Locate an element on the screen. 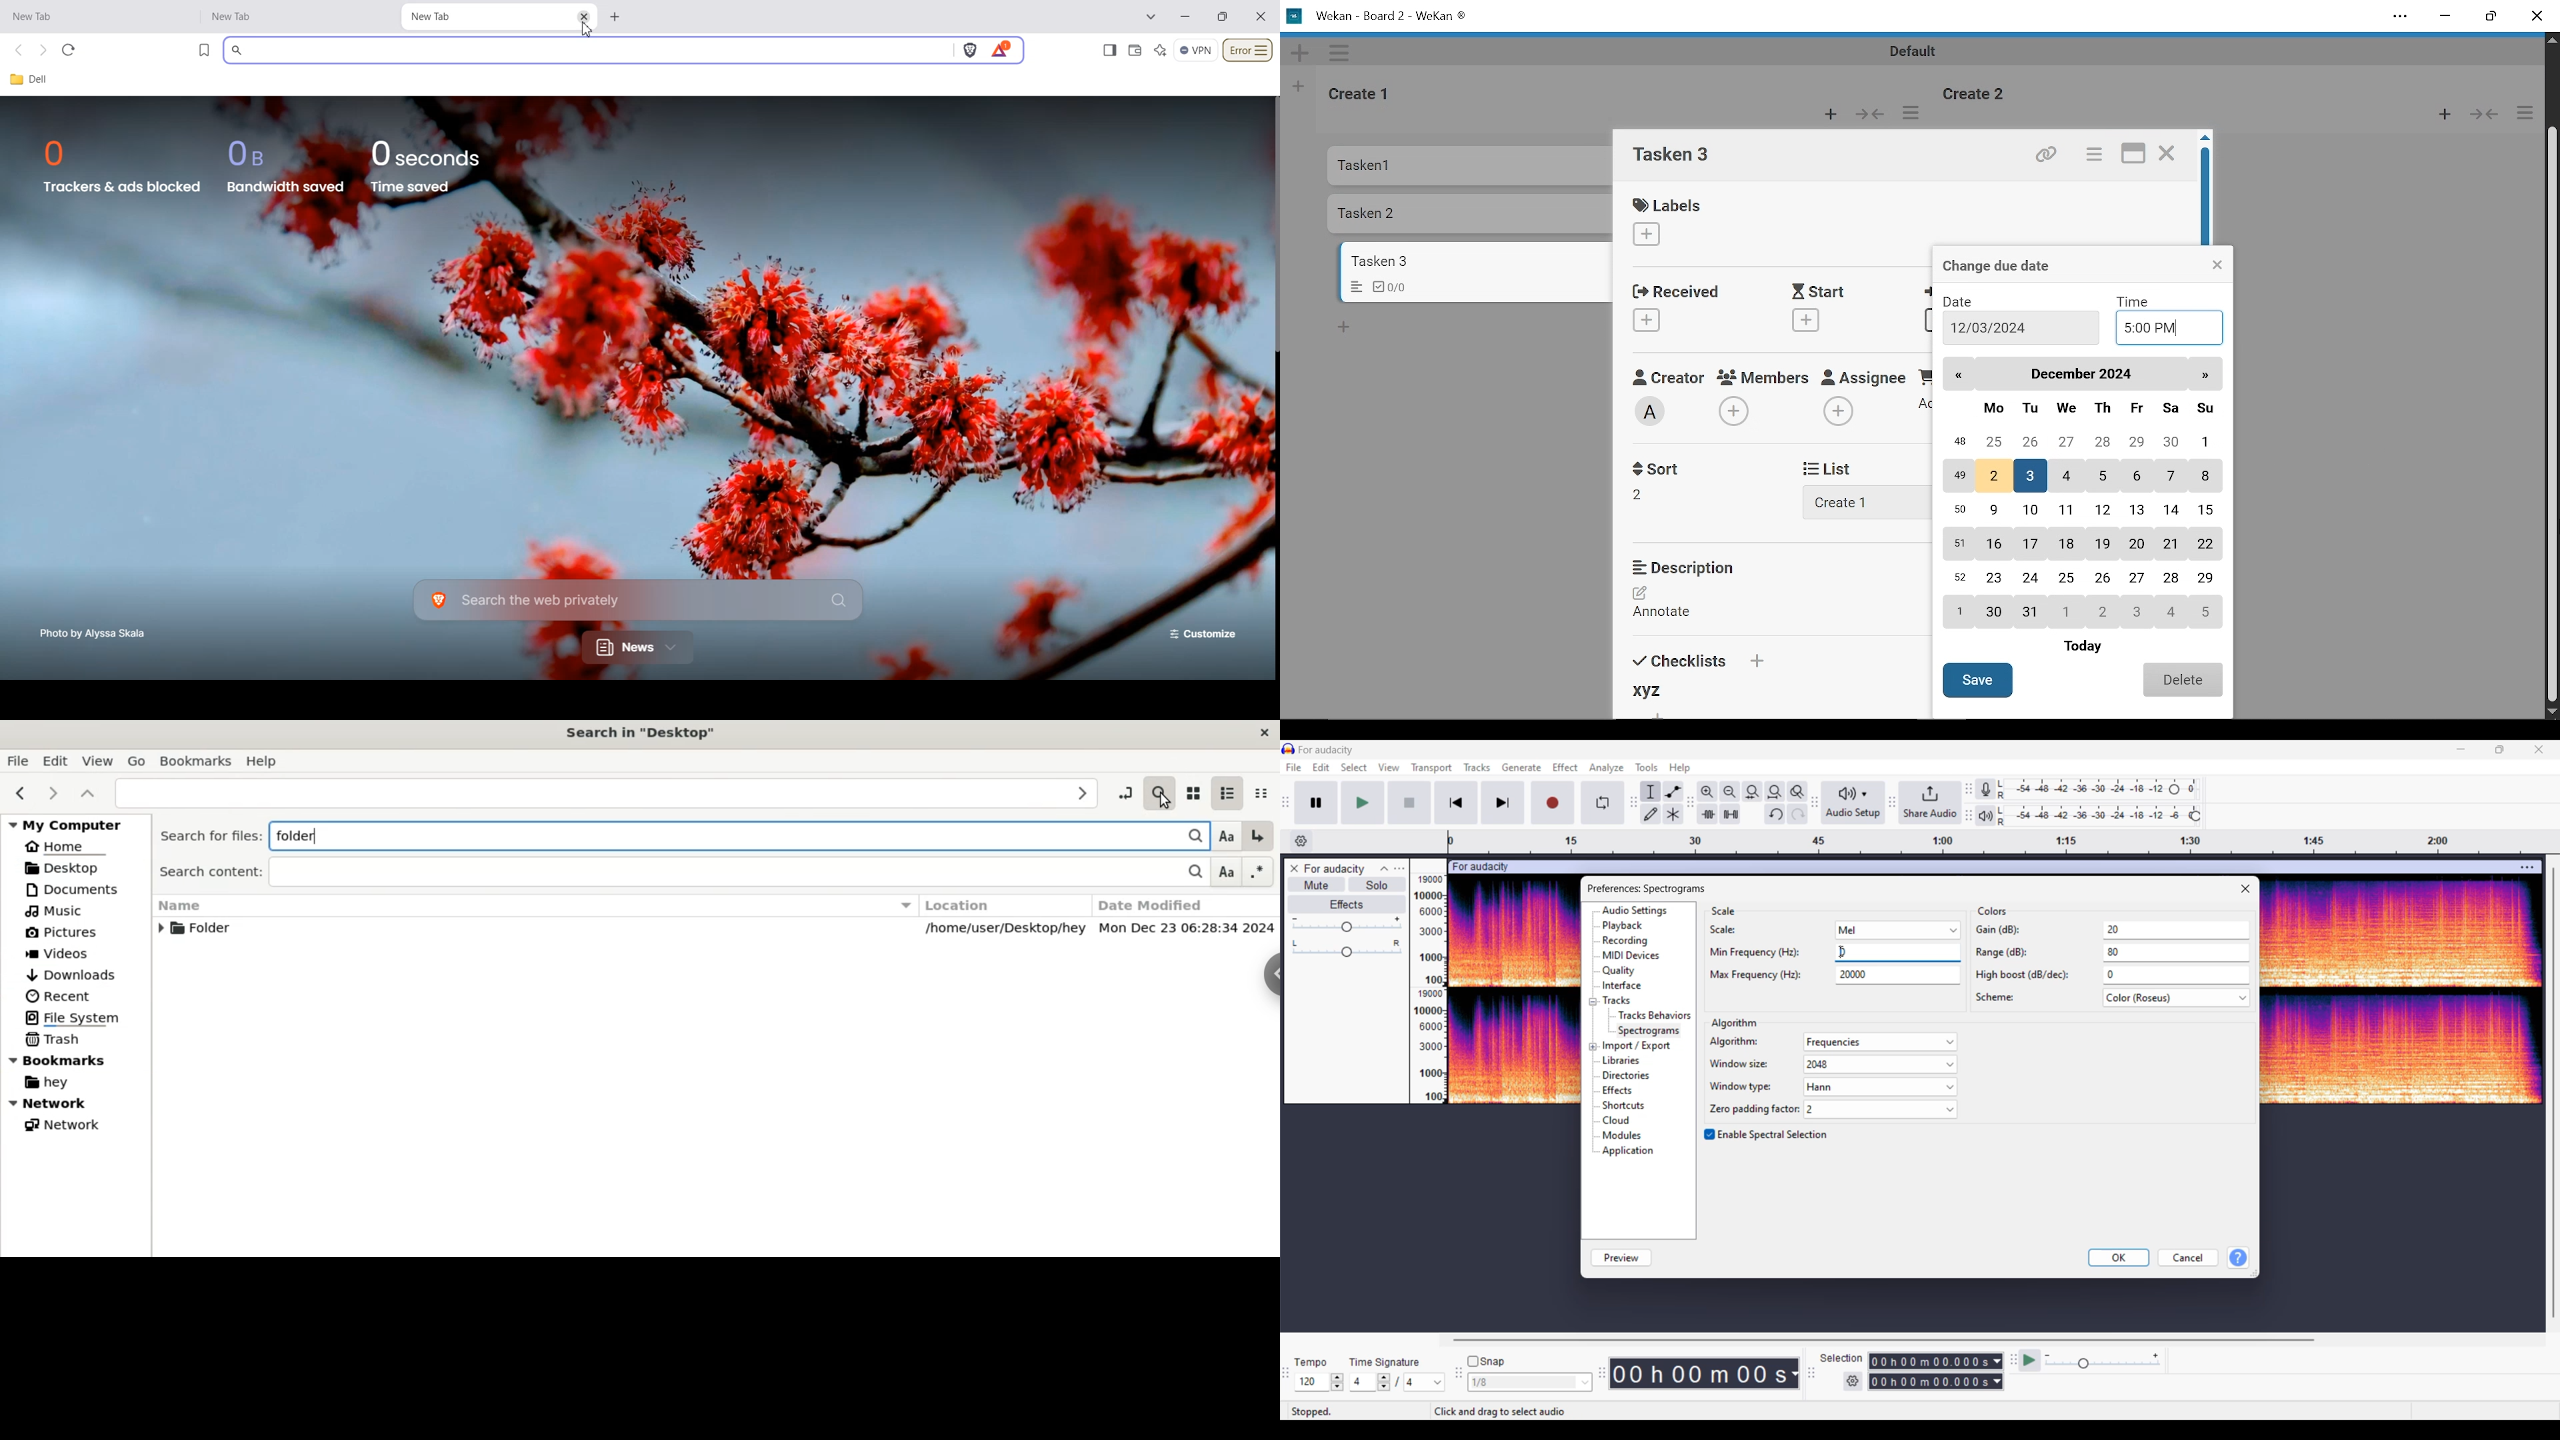  close is located at coordinates (1263, 734).